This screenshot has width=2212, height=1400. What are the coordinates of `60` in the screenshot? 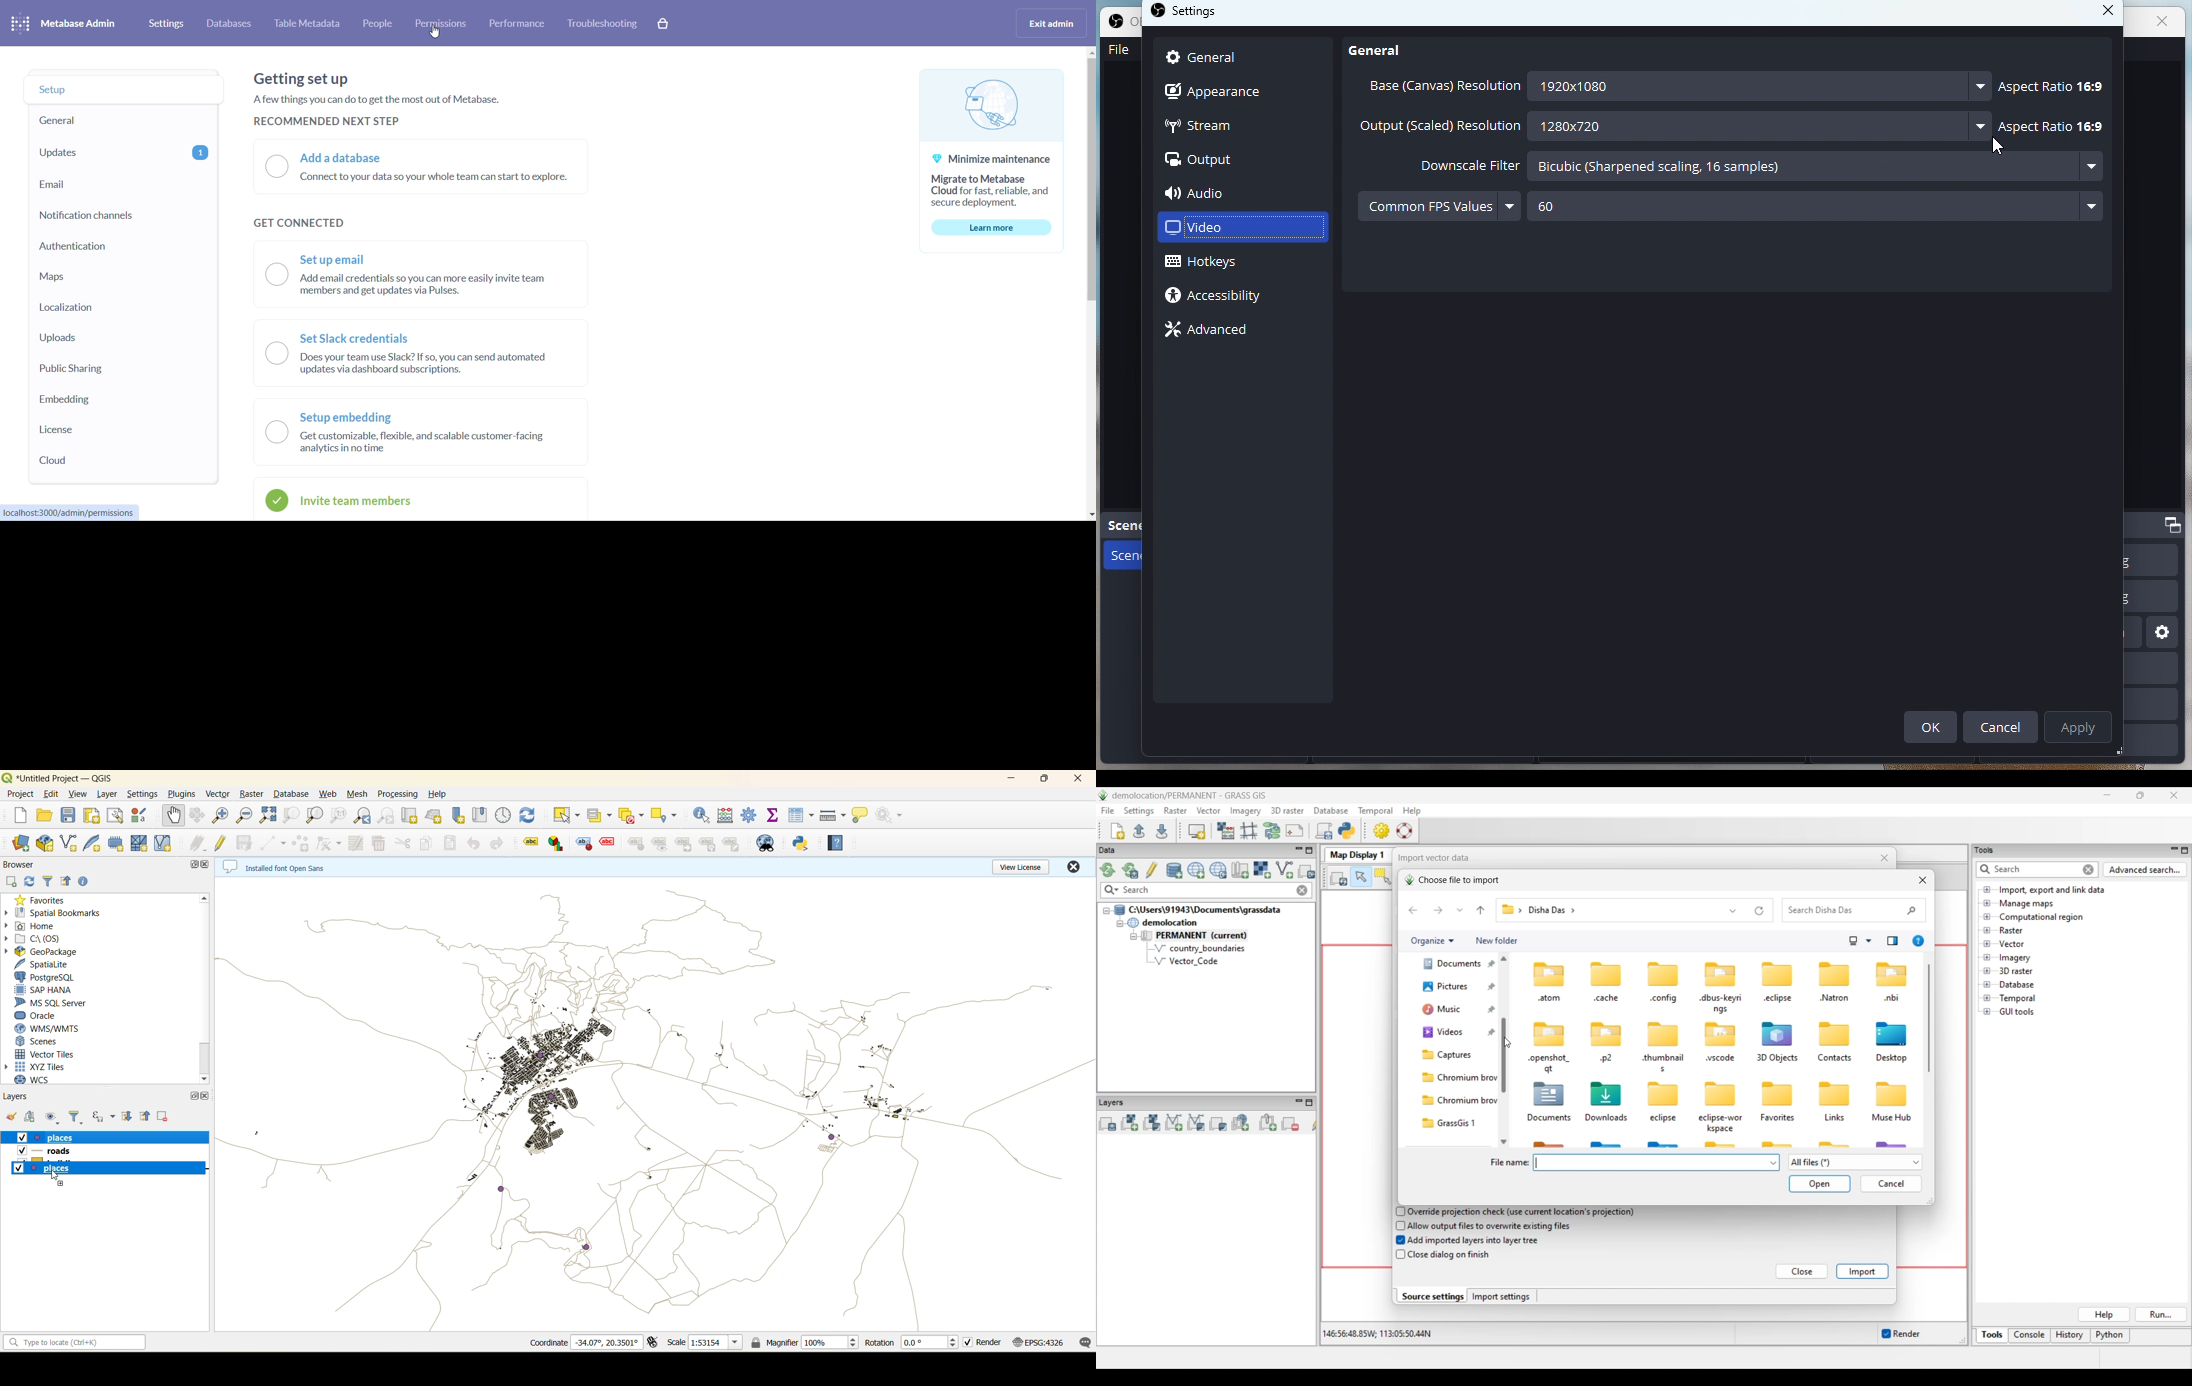 It's located at (1595, 206).